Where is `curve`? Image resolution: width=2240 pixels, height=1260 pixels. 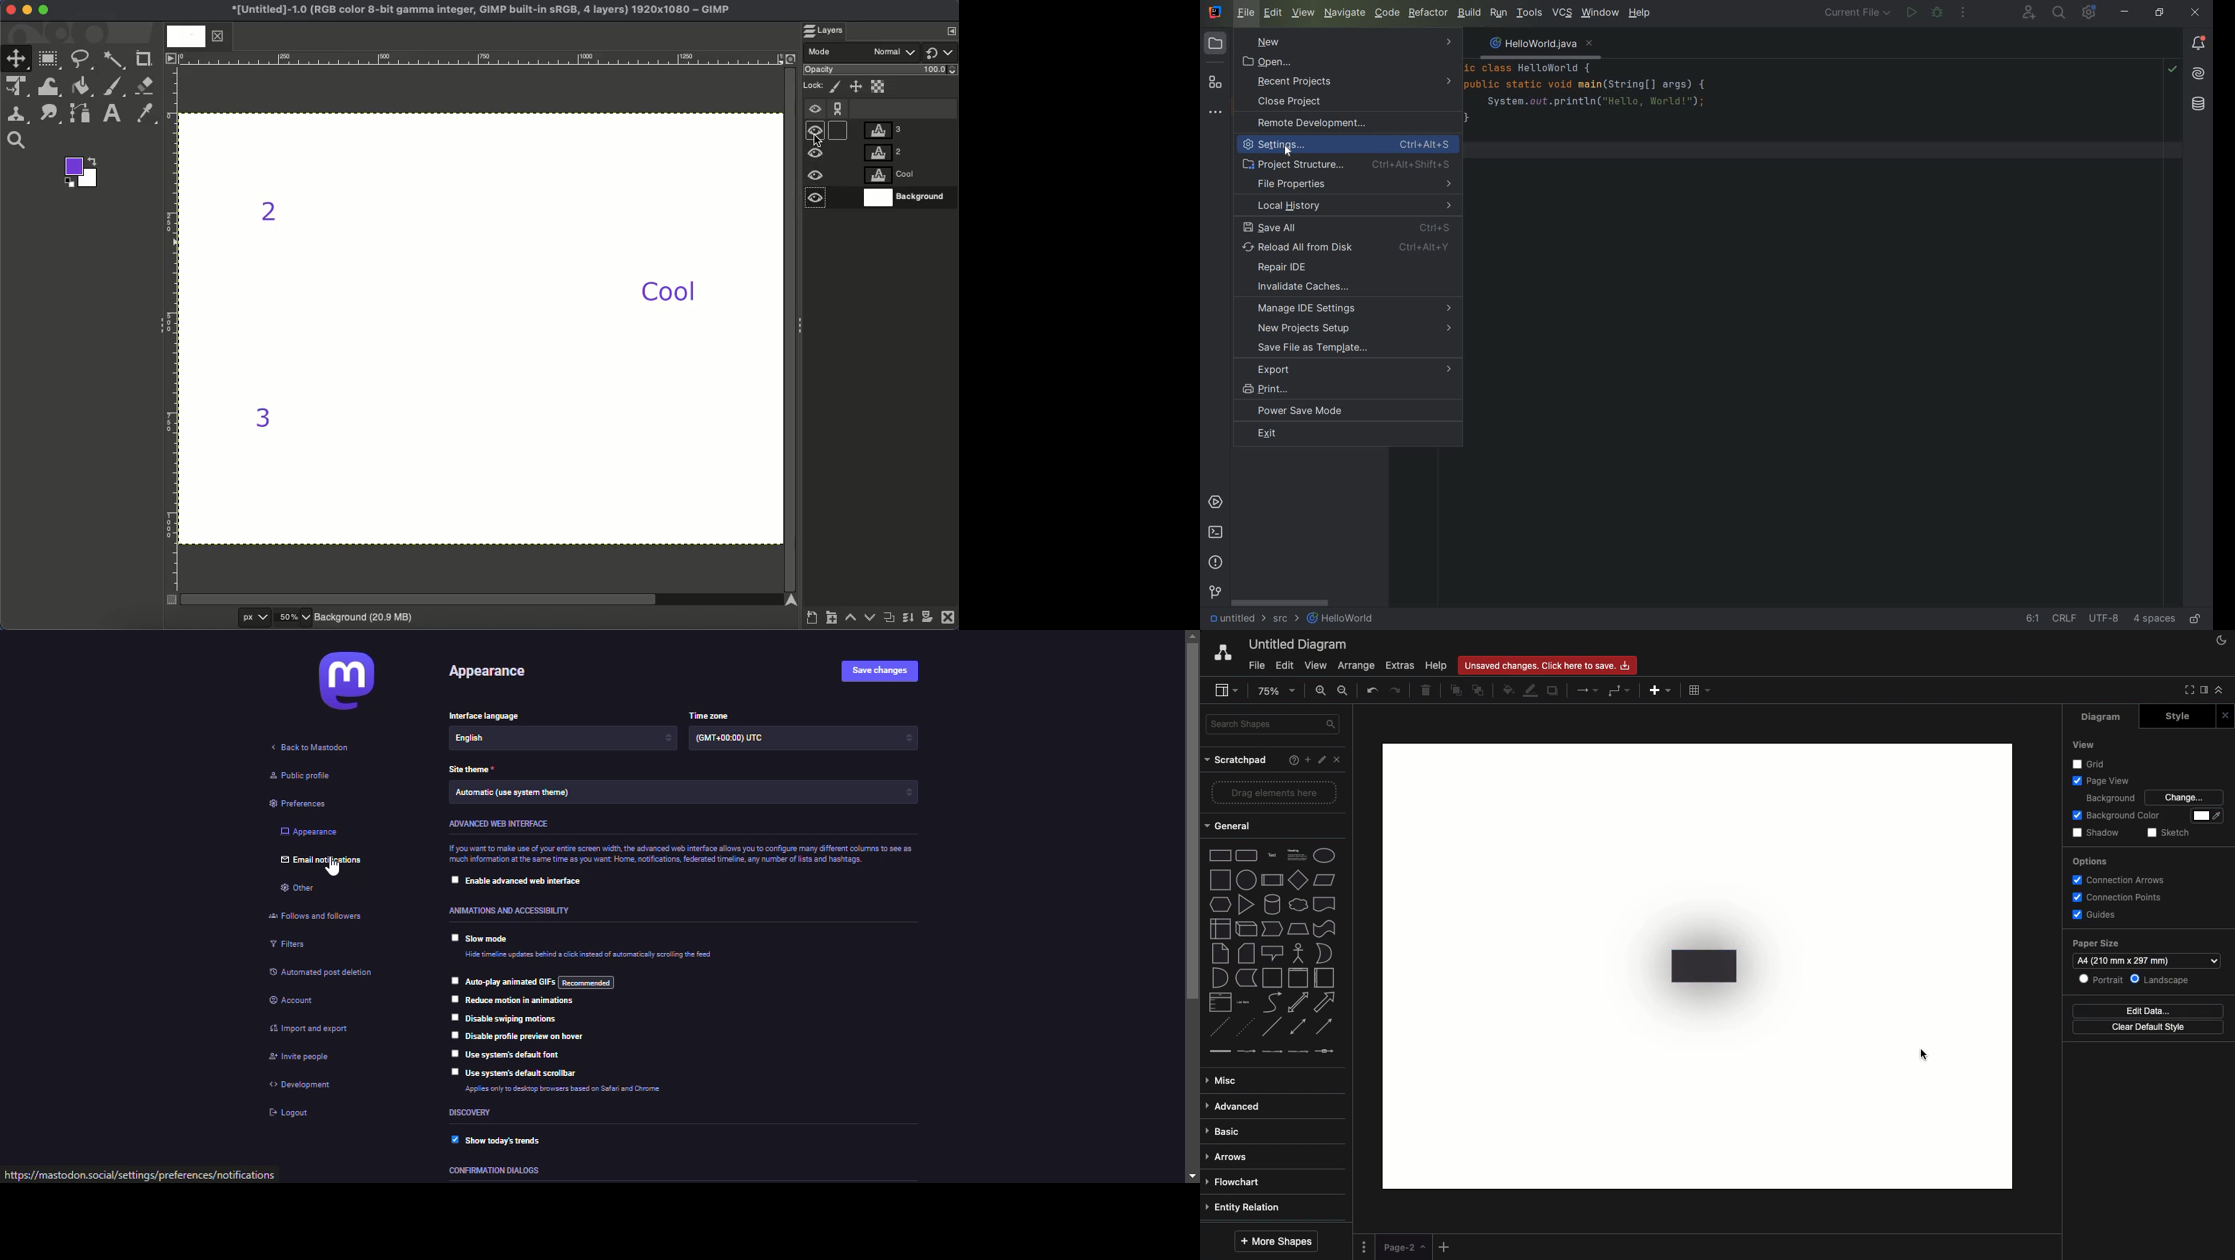 curve is located at coordinates (1273, 1003).